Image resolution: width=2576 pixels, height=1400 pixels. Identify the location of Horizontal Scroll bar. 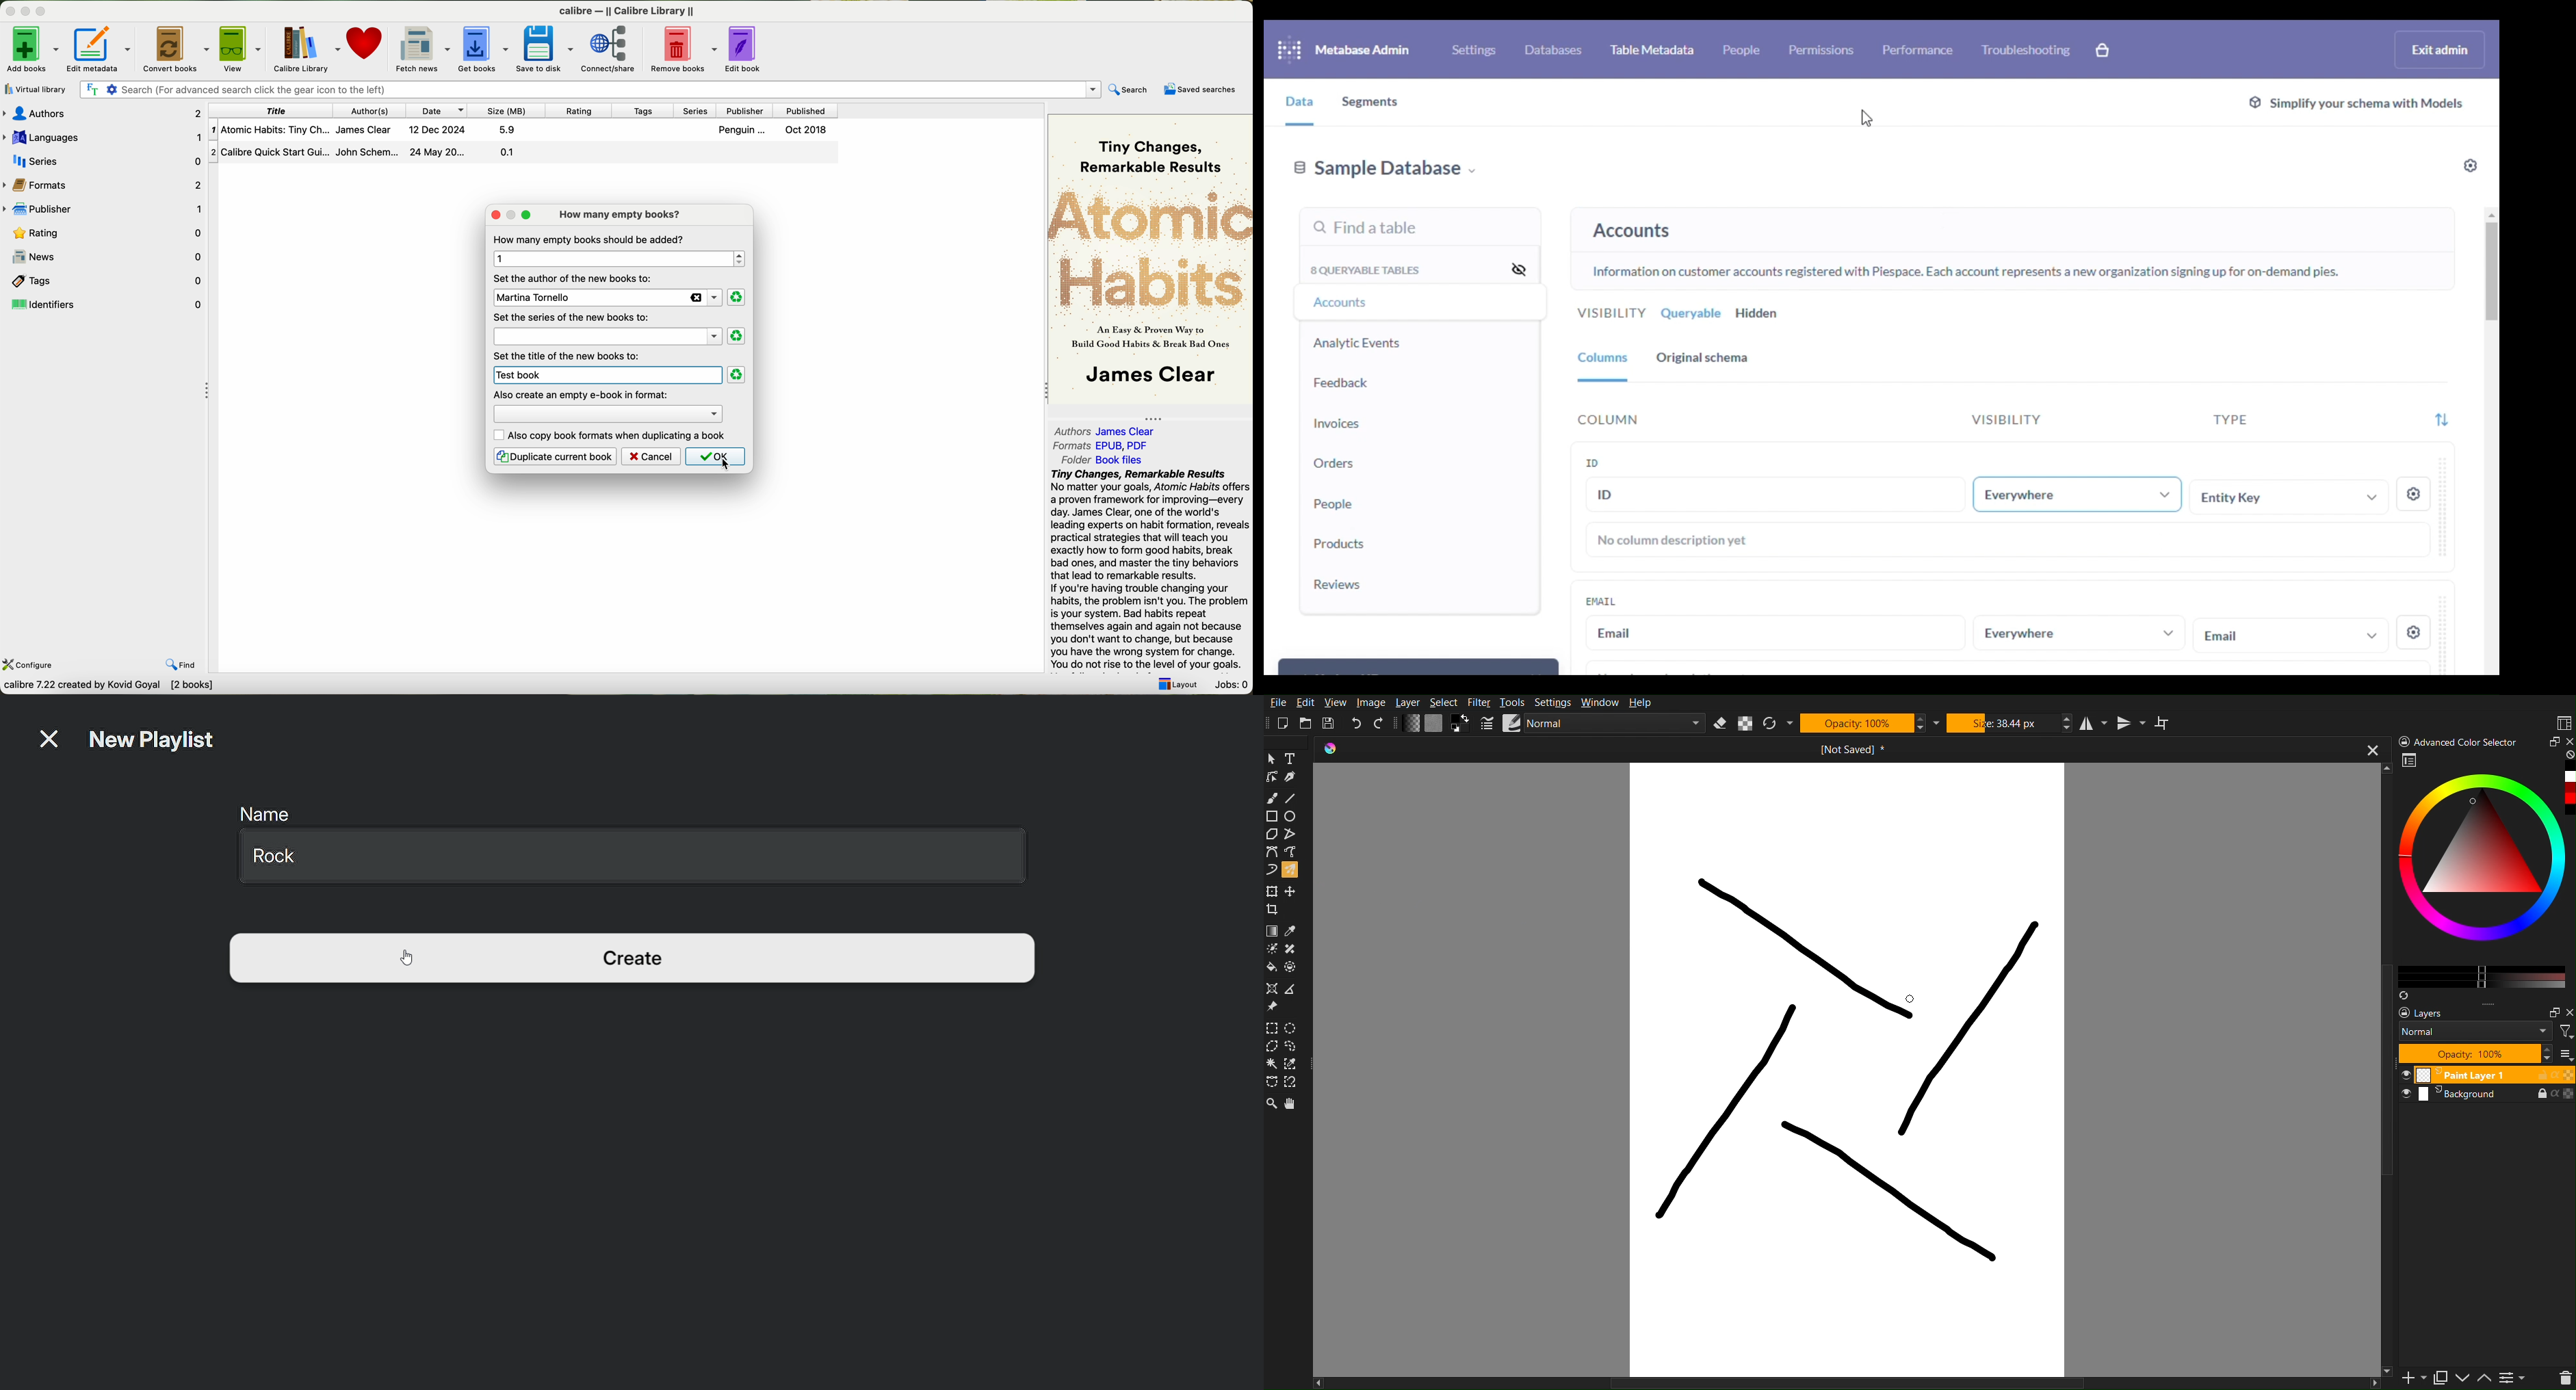
(1823, 1382).